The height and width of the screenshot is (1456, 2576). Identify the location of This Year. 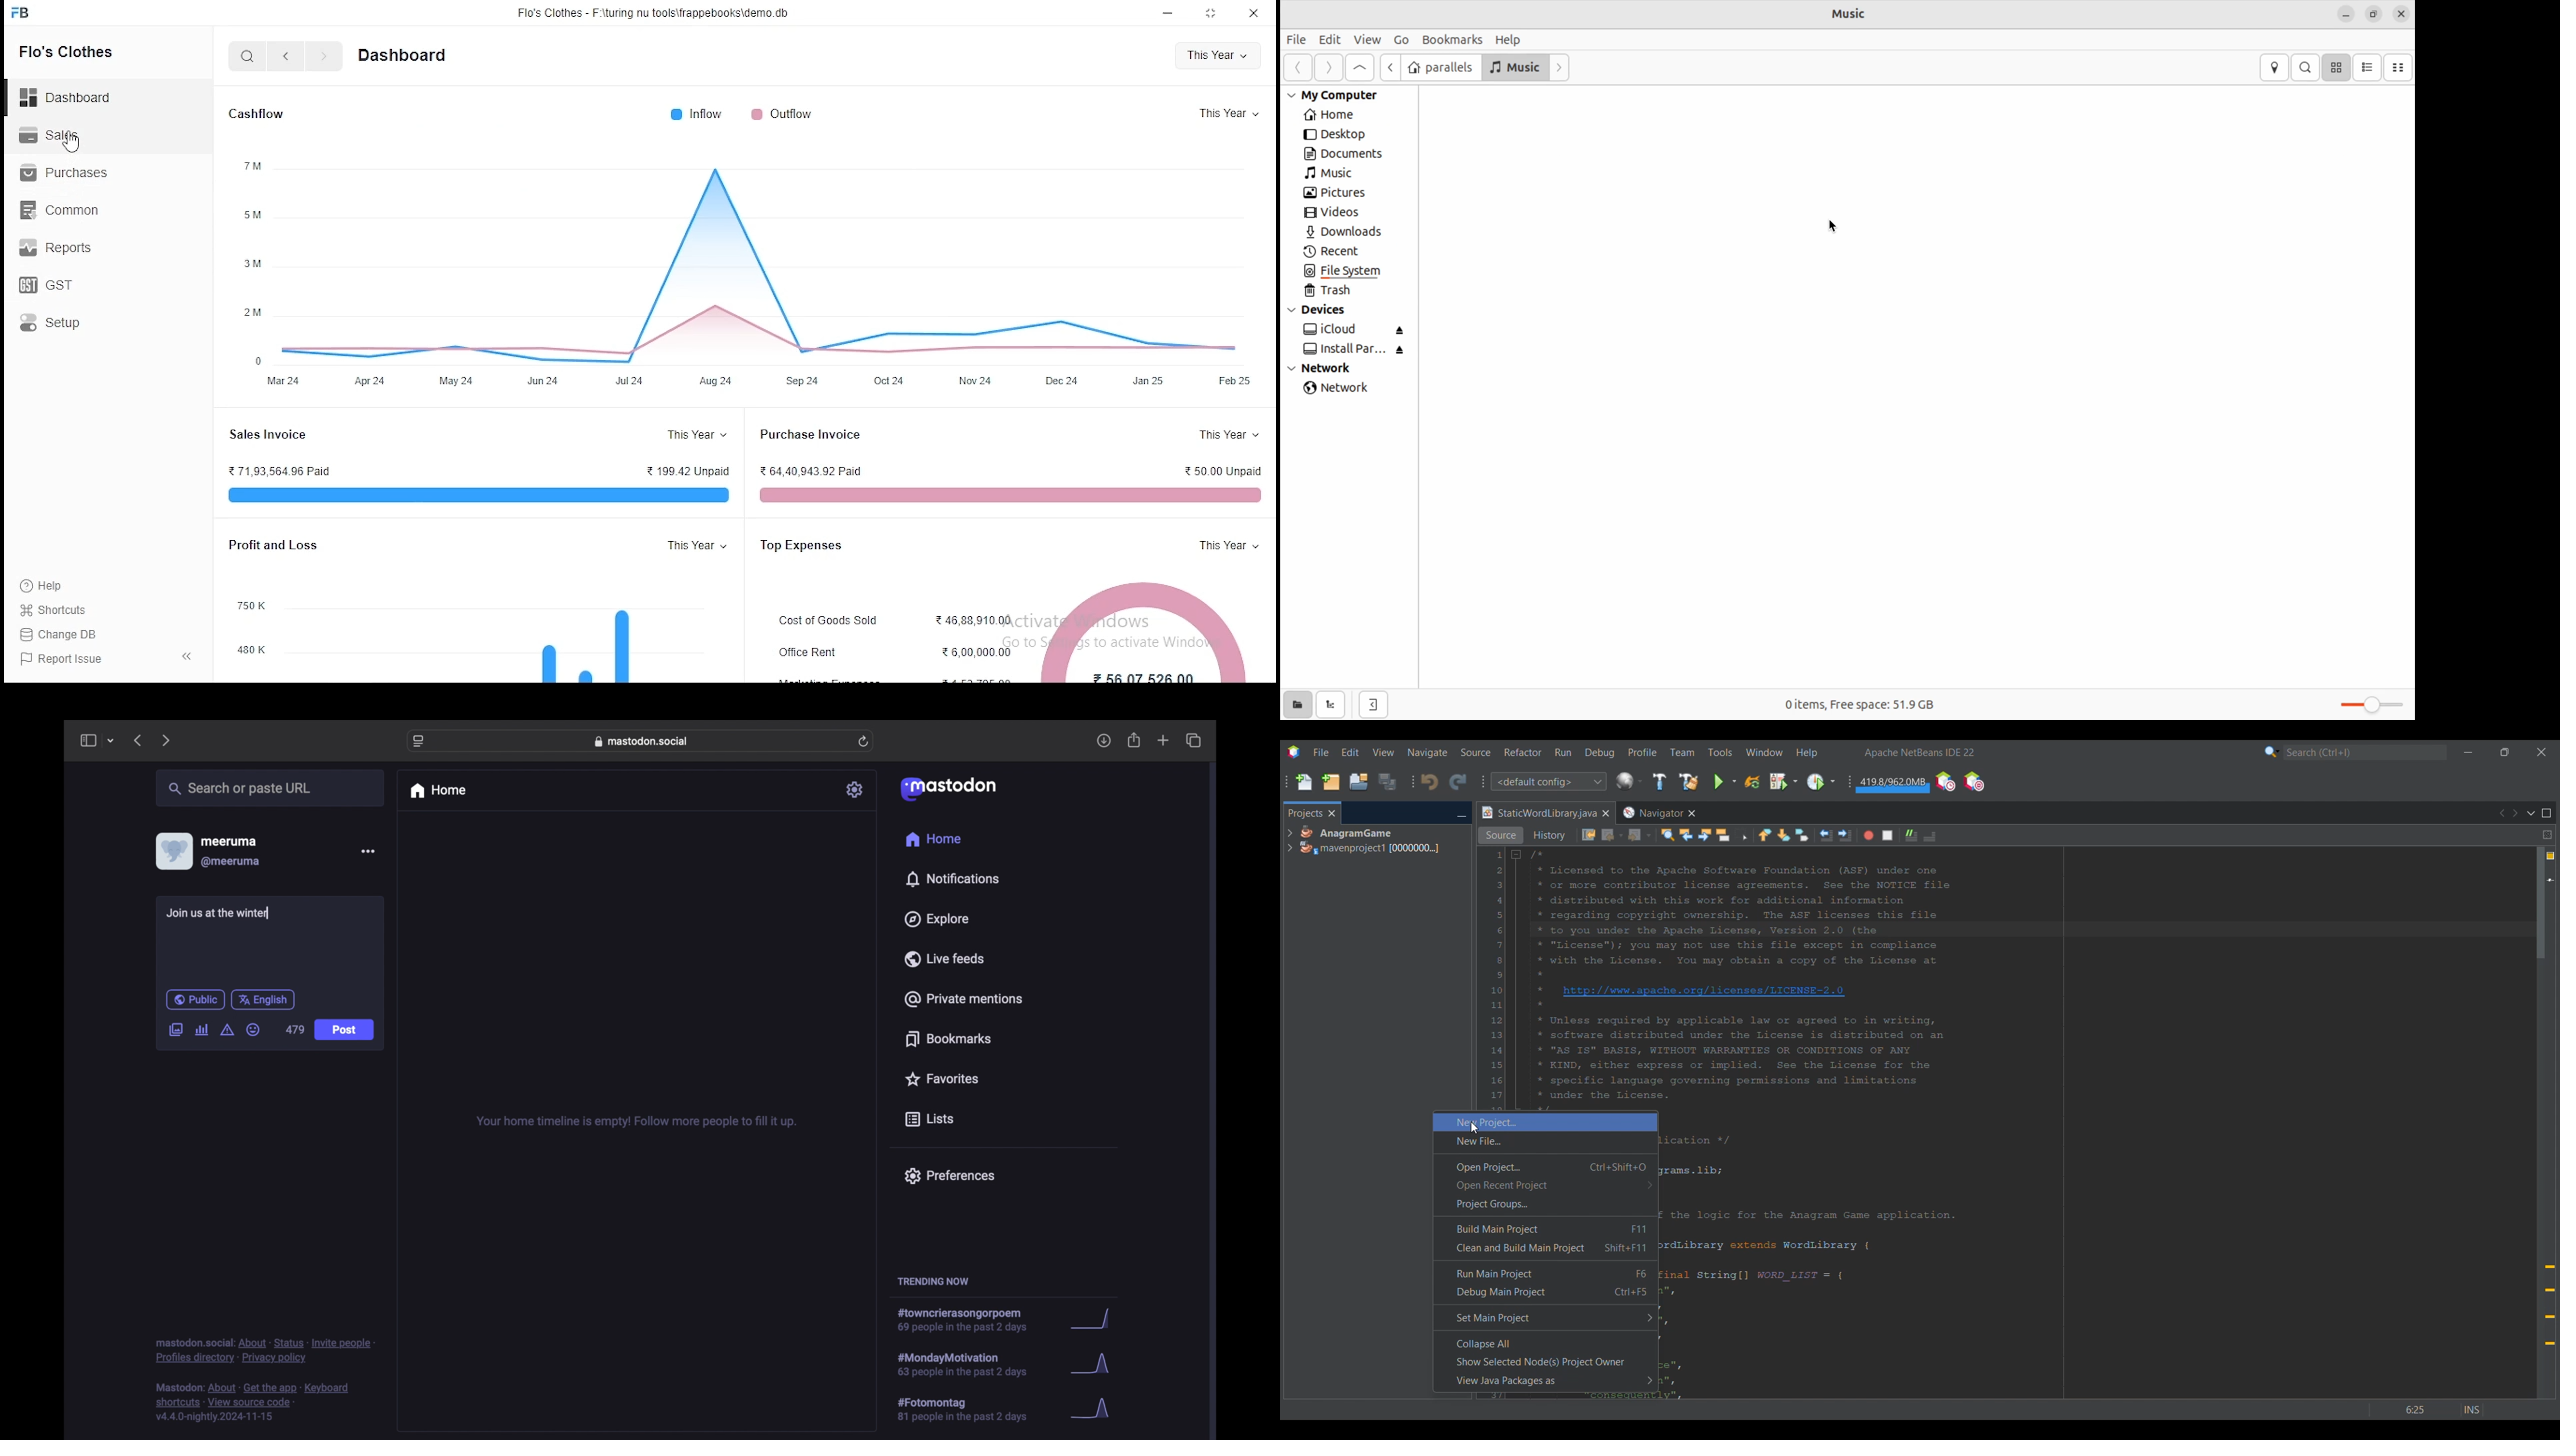
(1225, 546).